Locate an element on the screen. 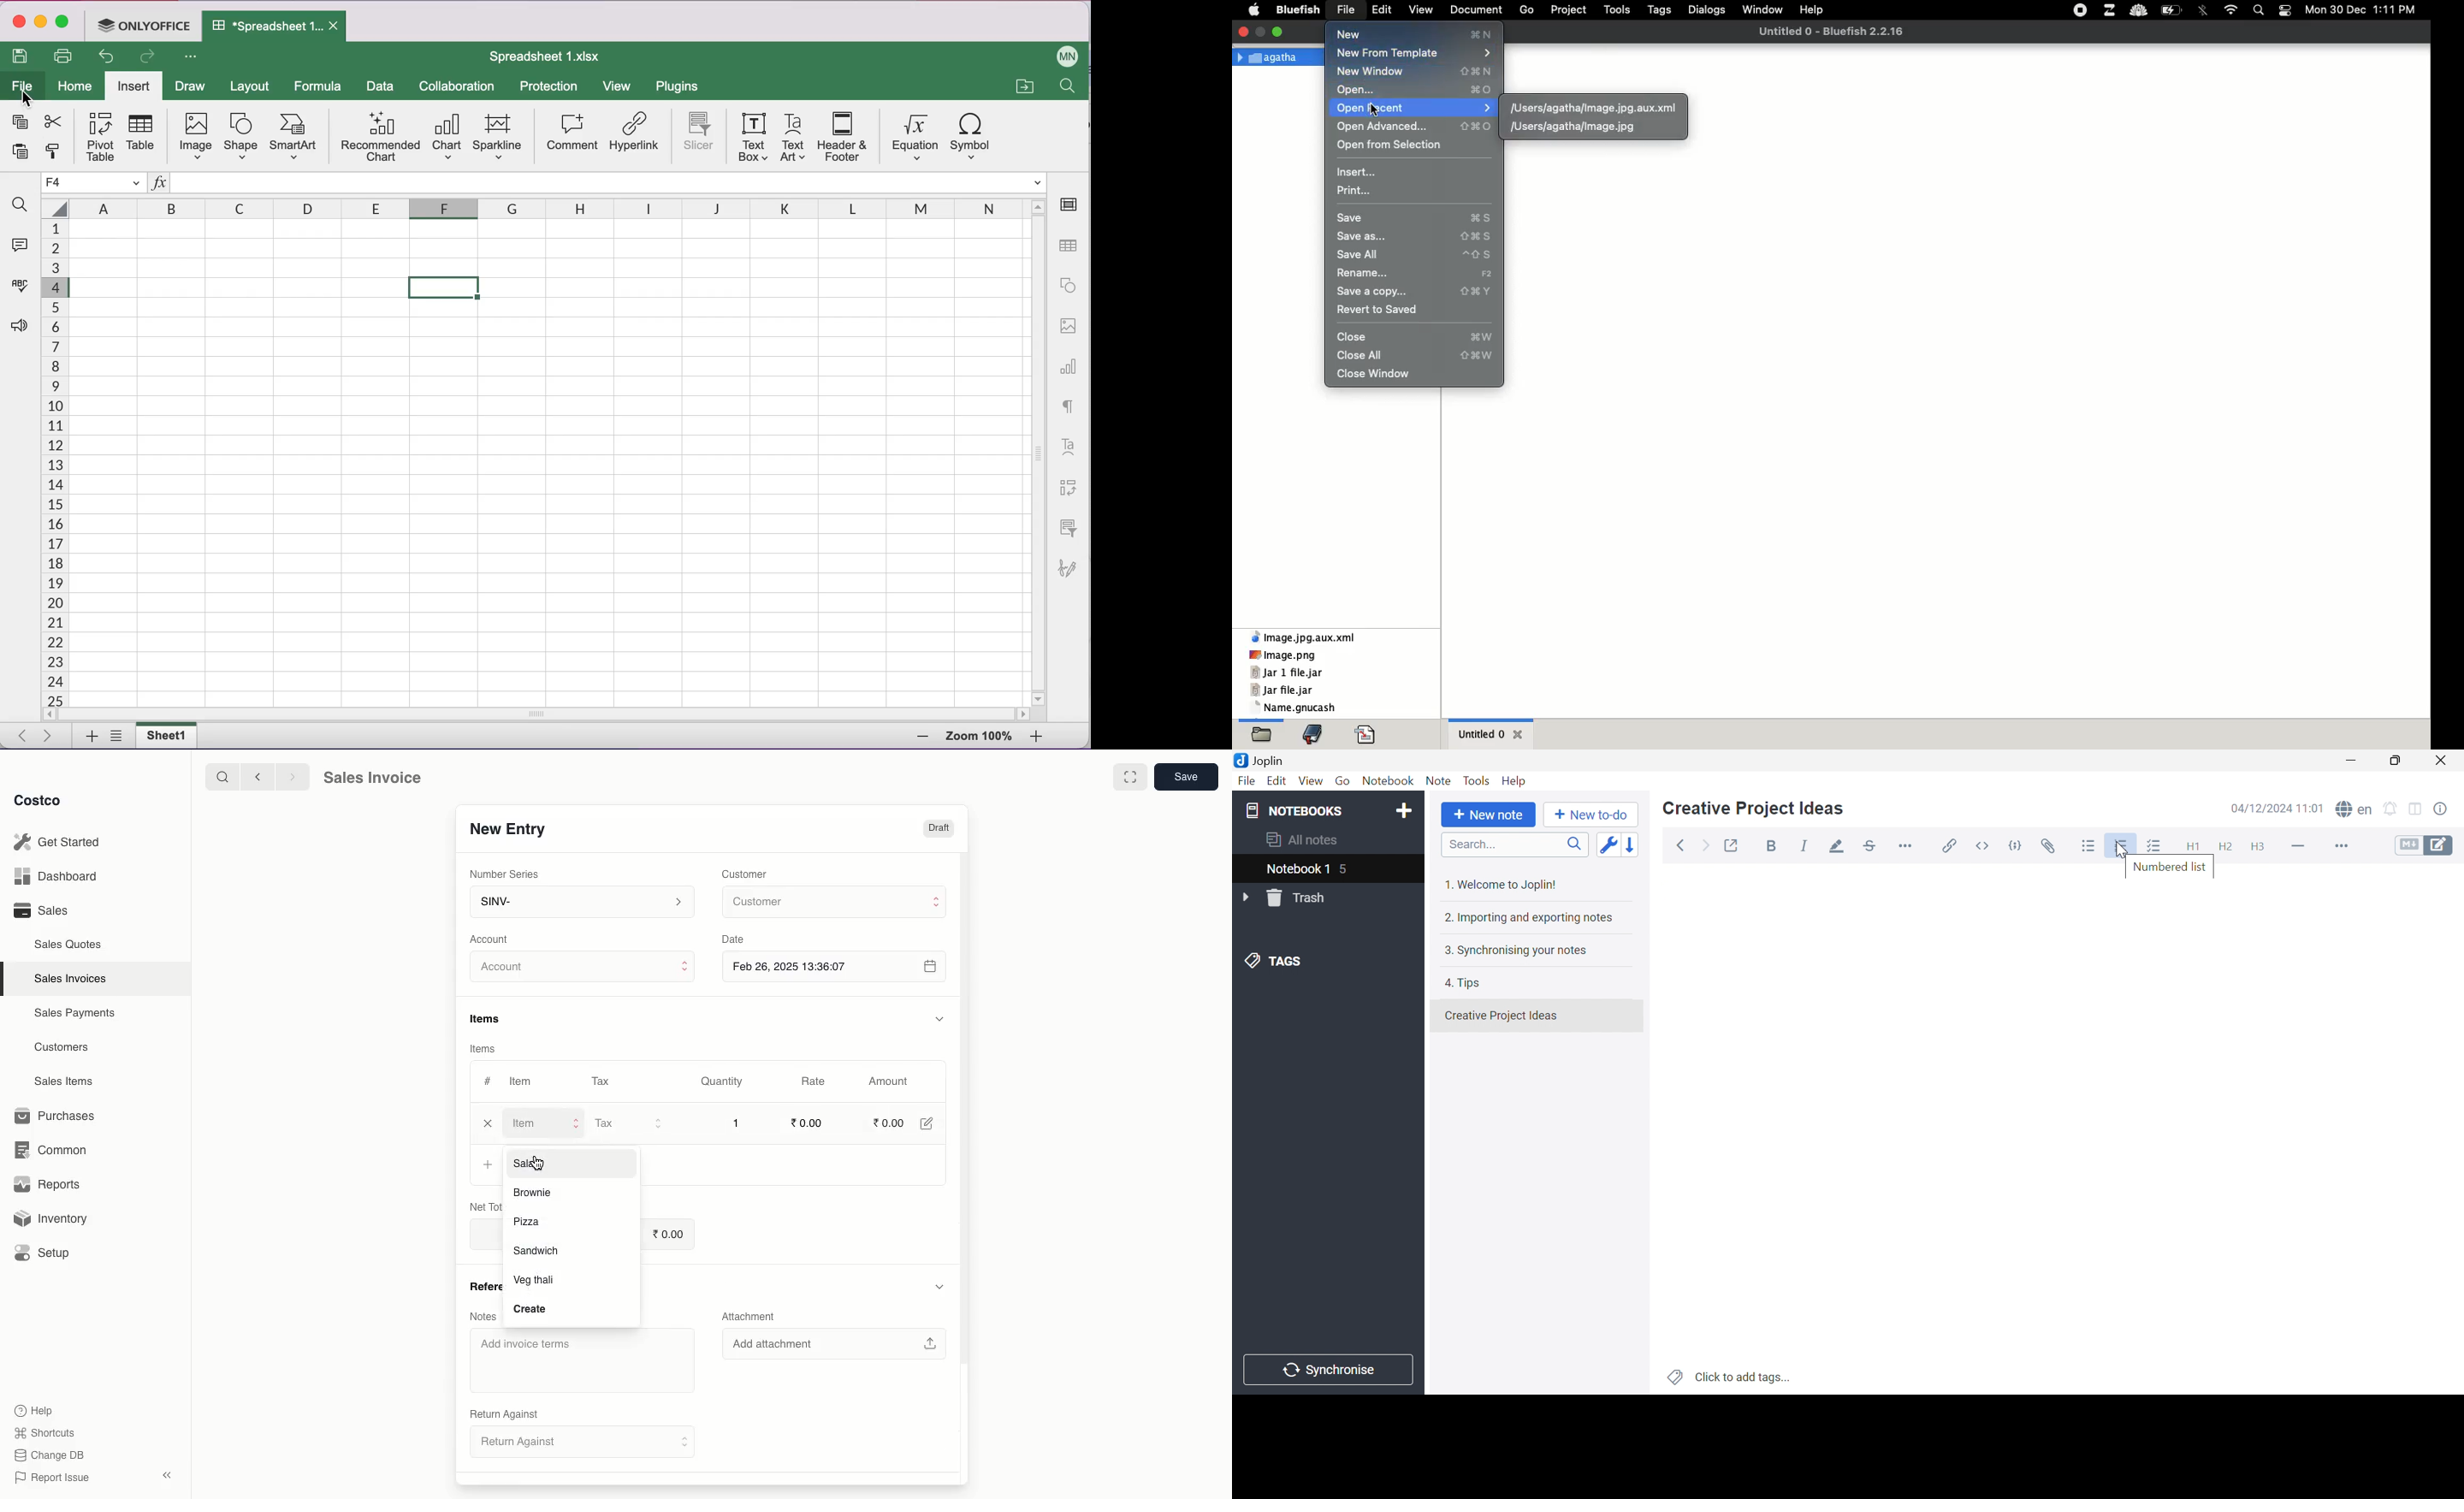  Brownie is located at coordinates (535, 1194).